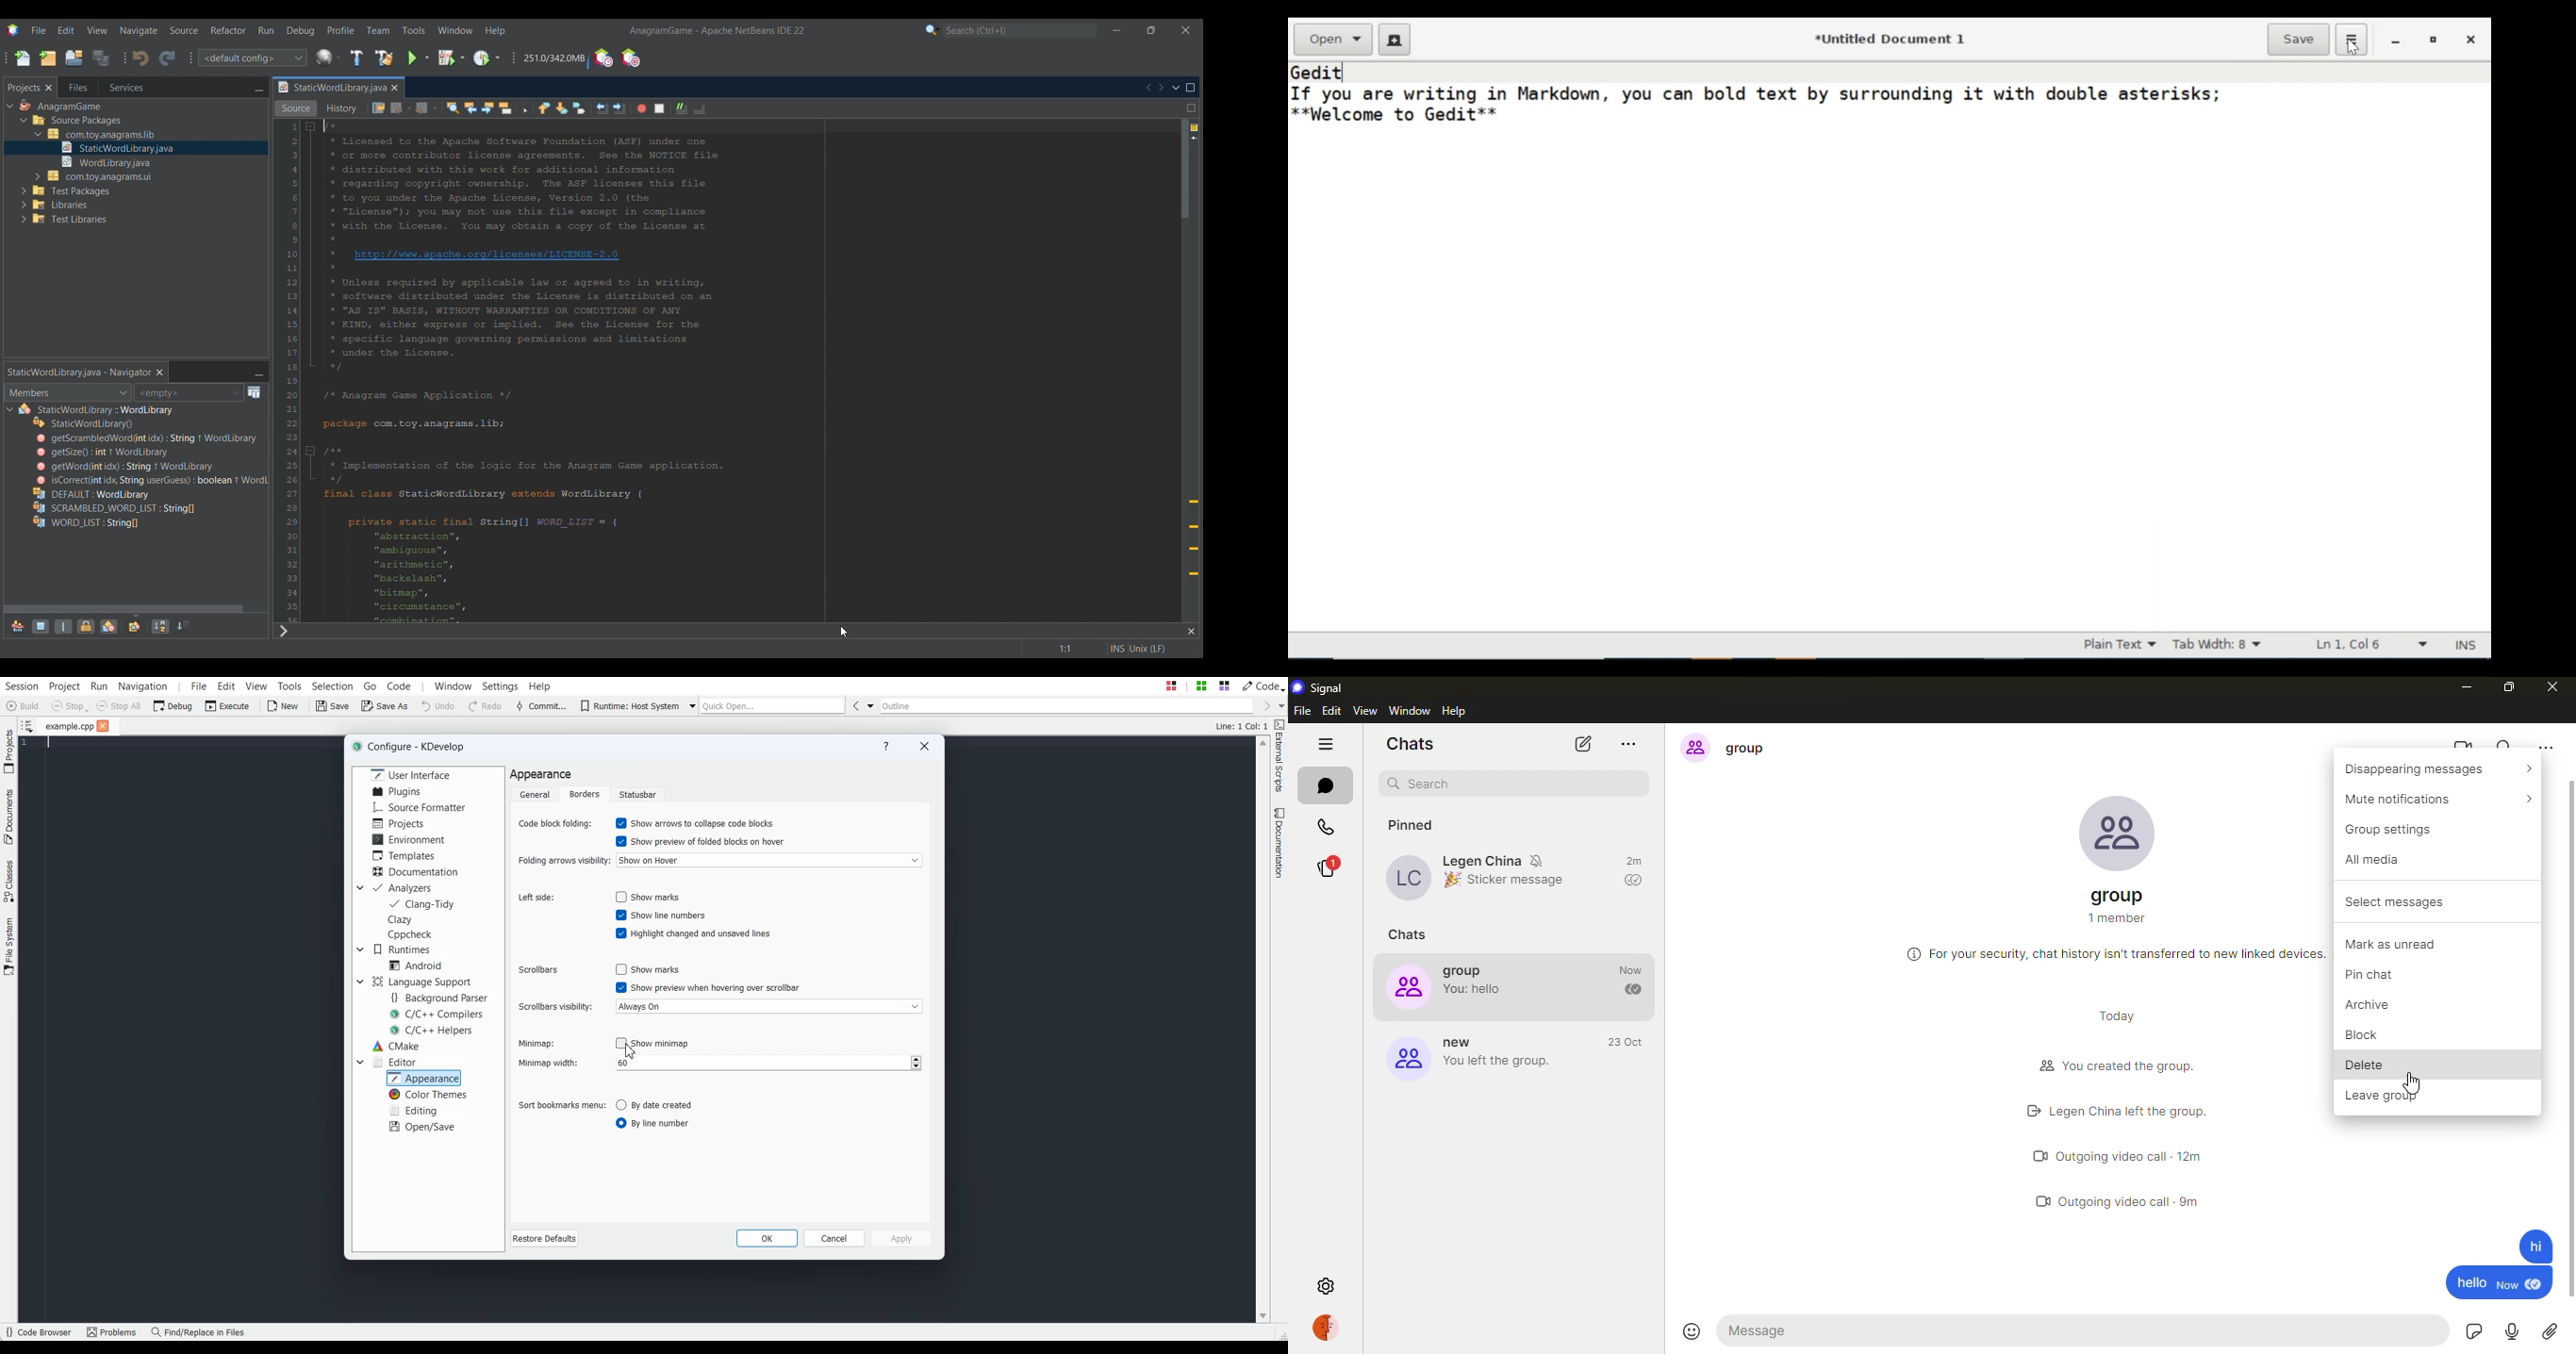  What do you see at coordinates (2379, 1003) in the screenshot?
I see `archive` at bounding box center [2379, 1003].